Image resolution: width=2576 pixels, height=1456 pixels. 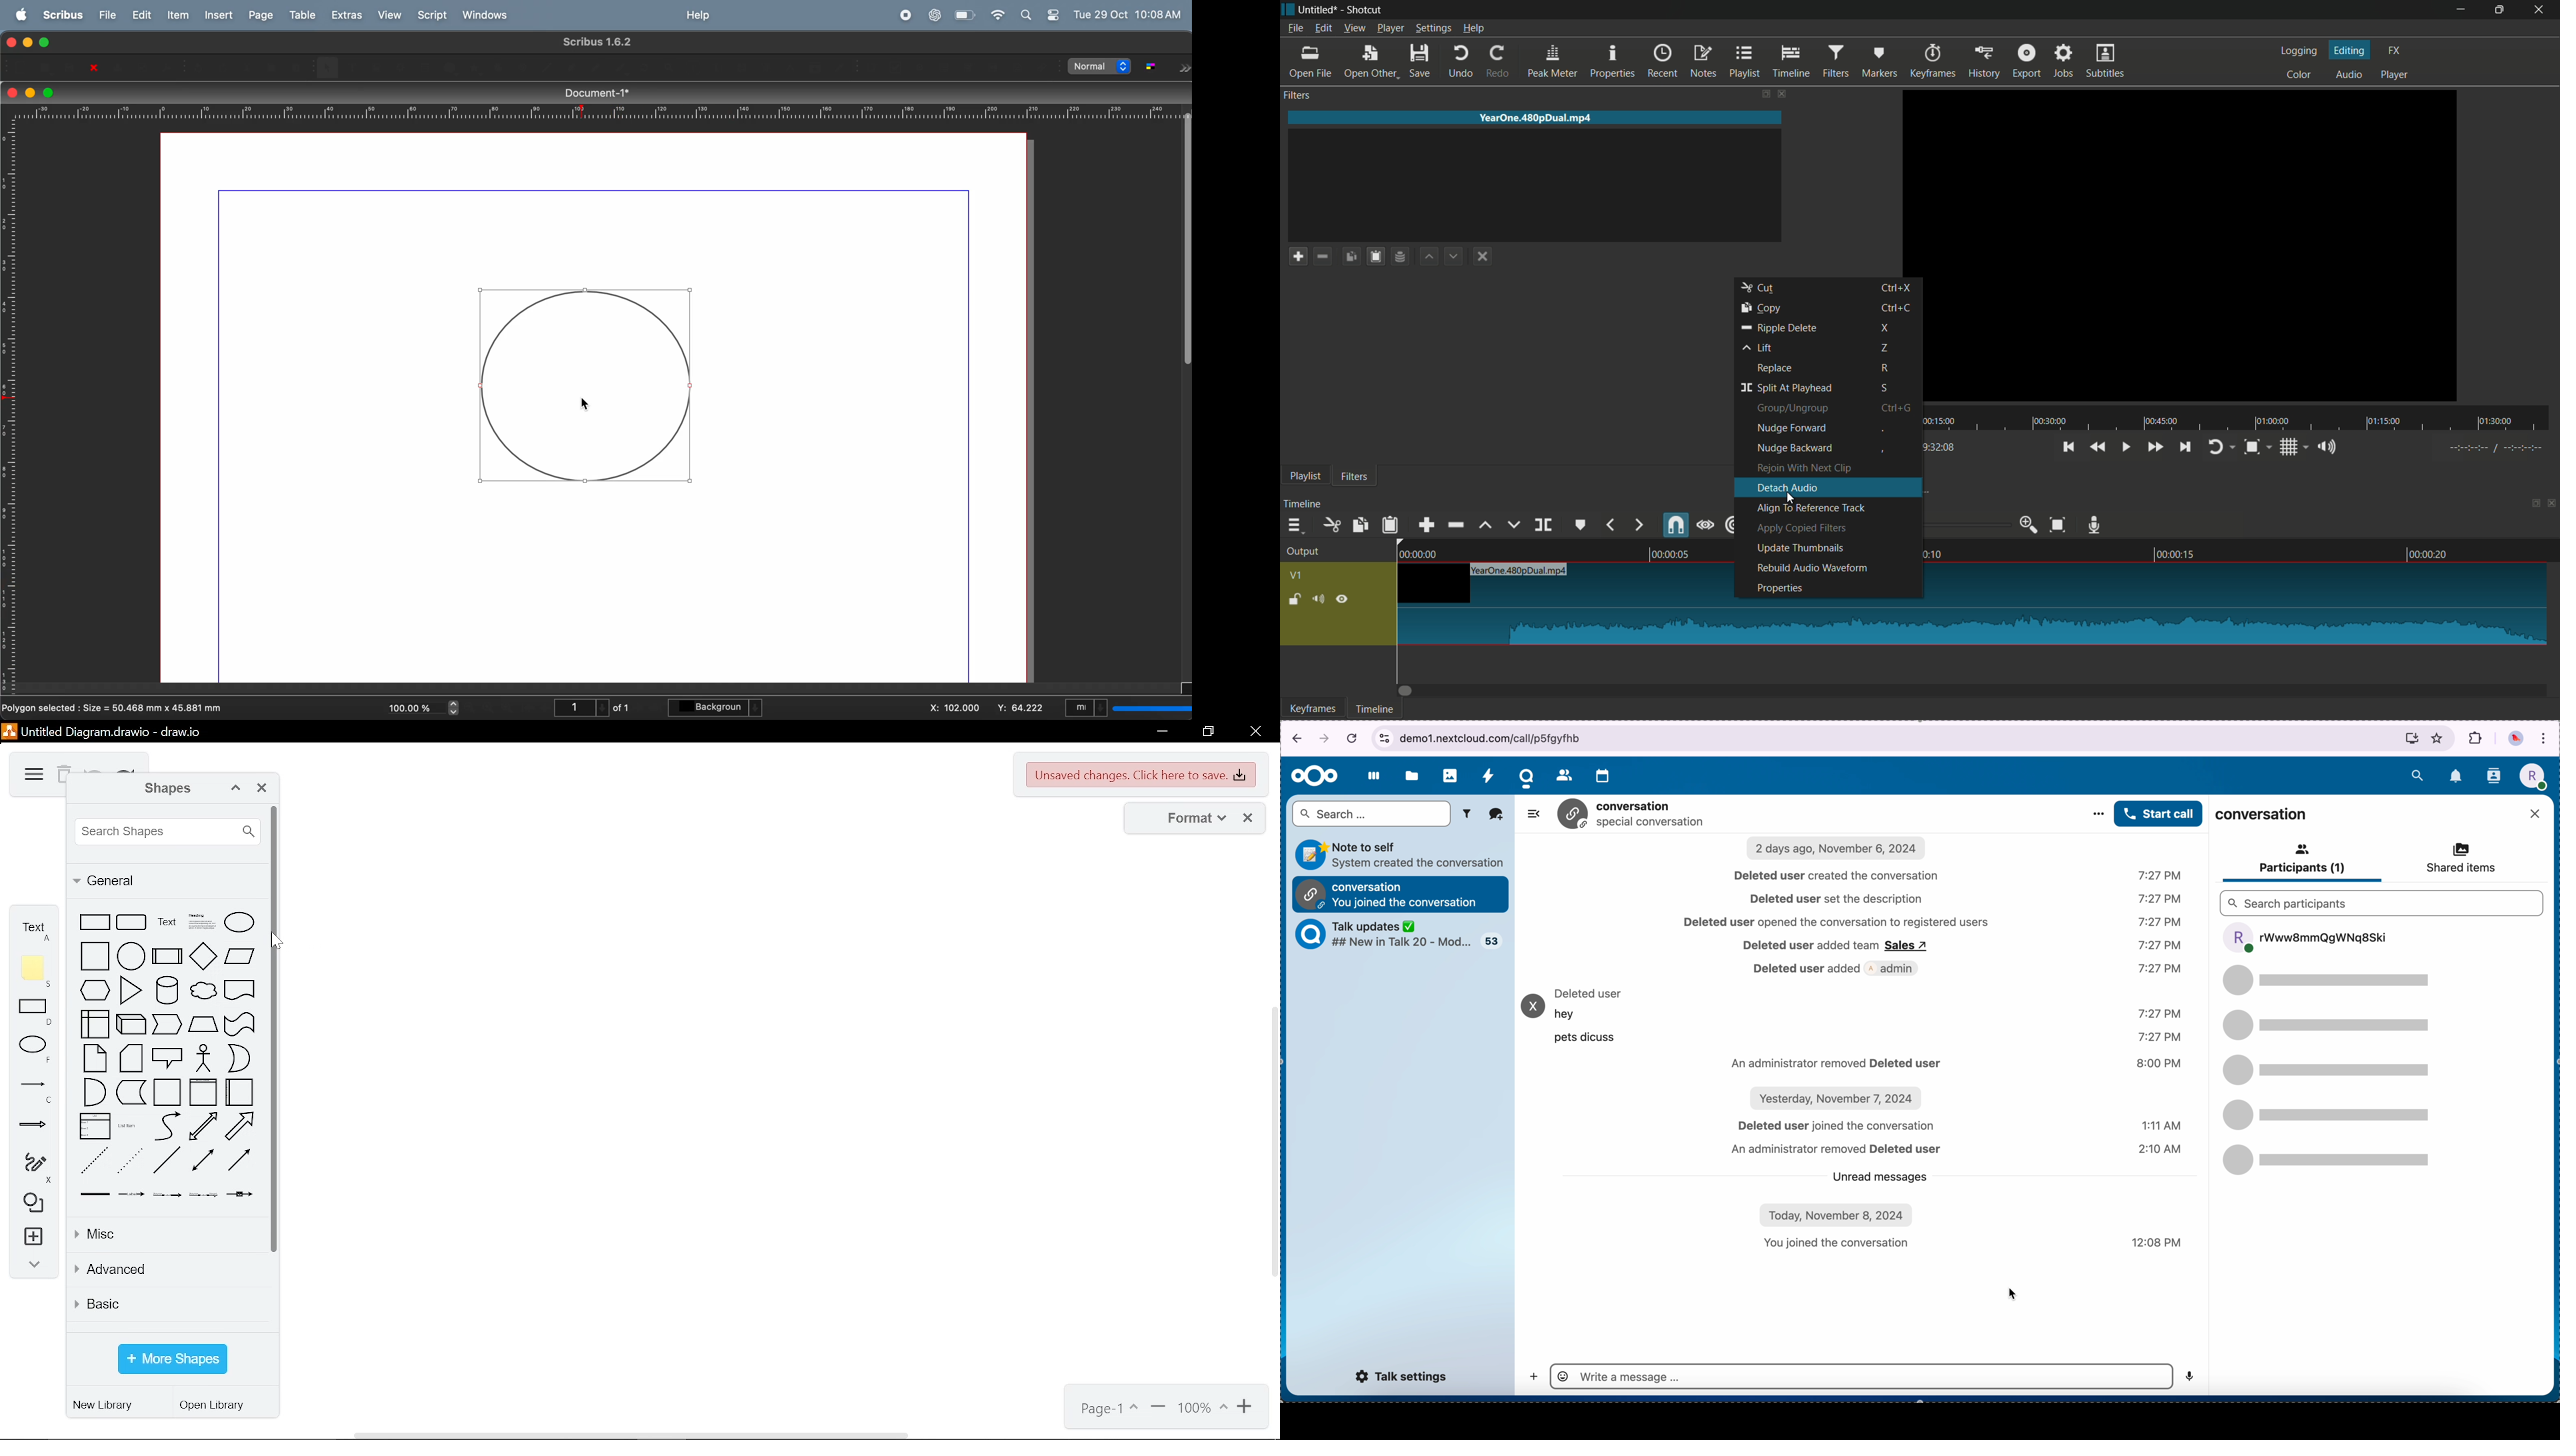 What do you see at coordinates (2493, 776) in the screenshot?
I see `contacts` at bounding box center [2493, 776].